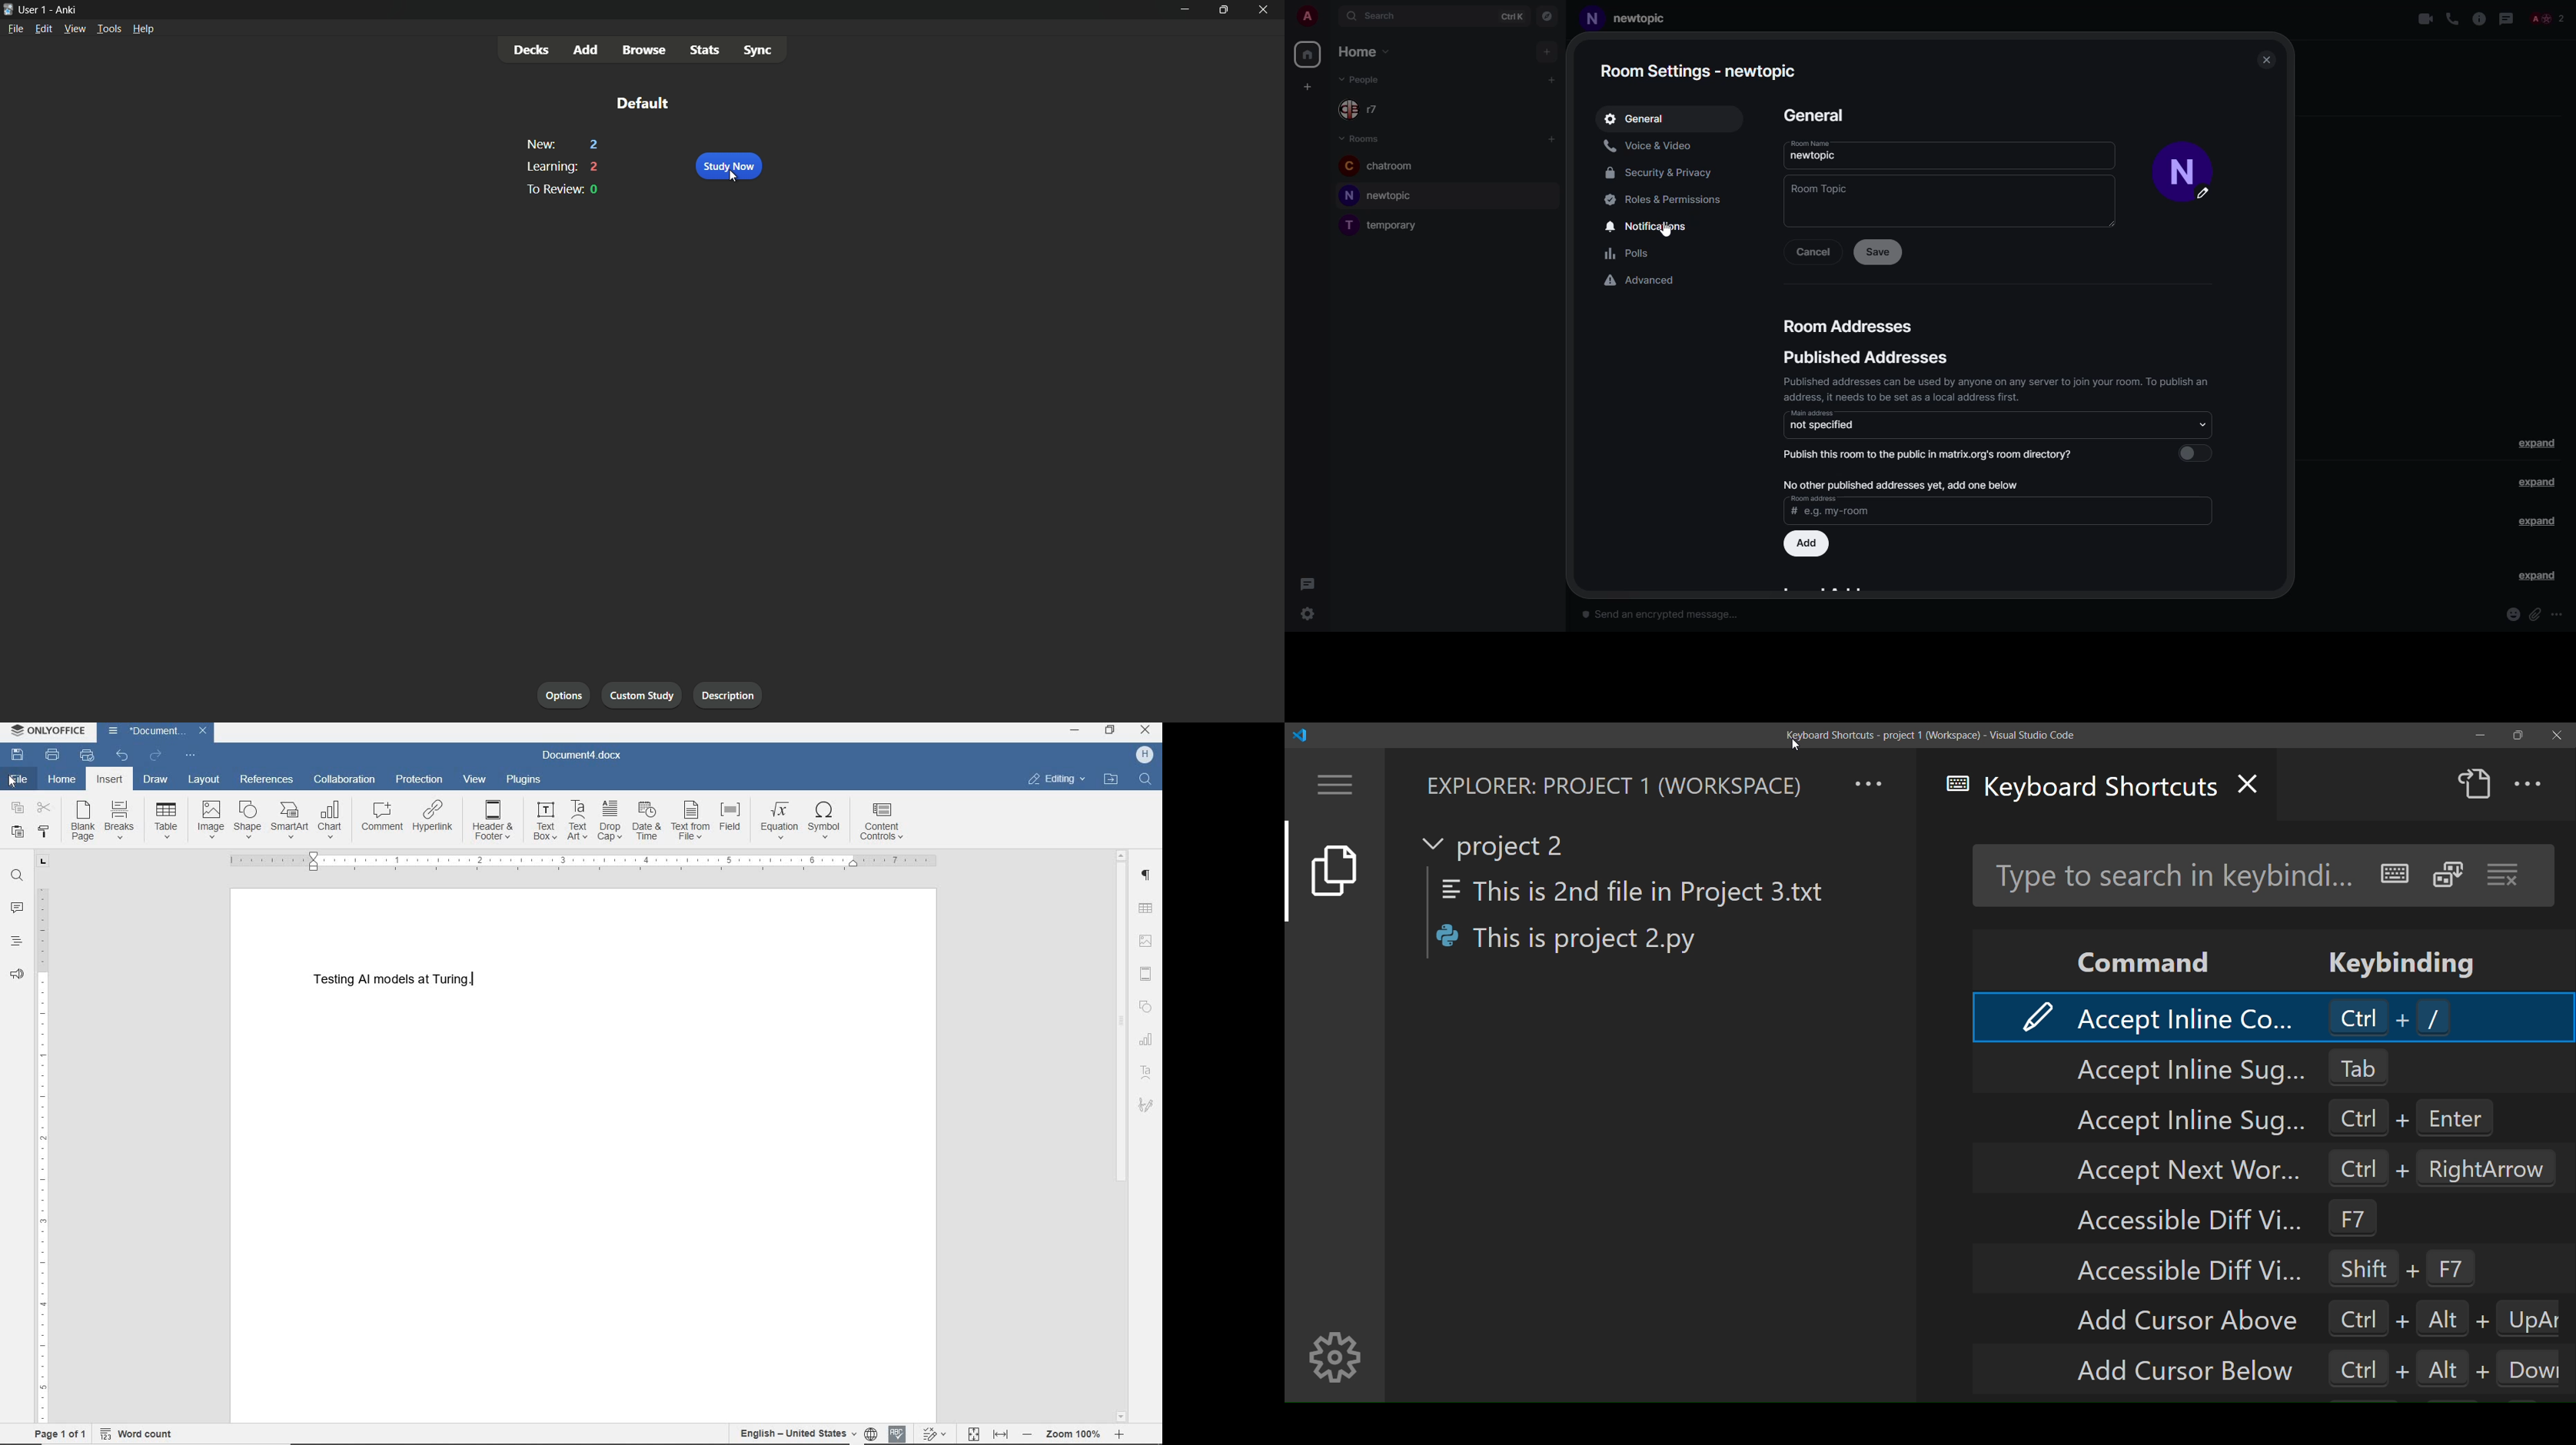  Describe the element at coordinates (565, 694) in the screenshot. I see `options` at that location.